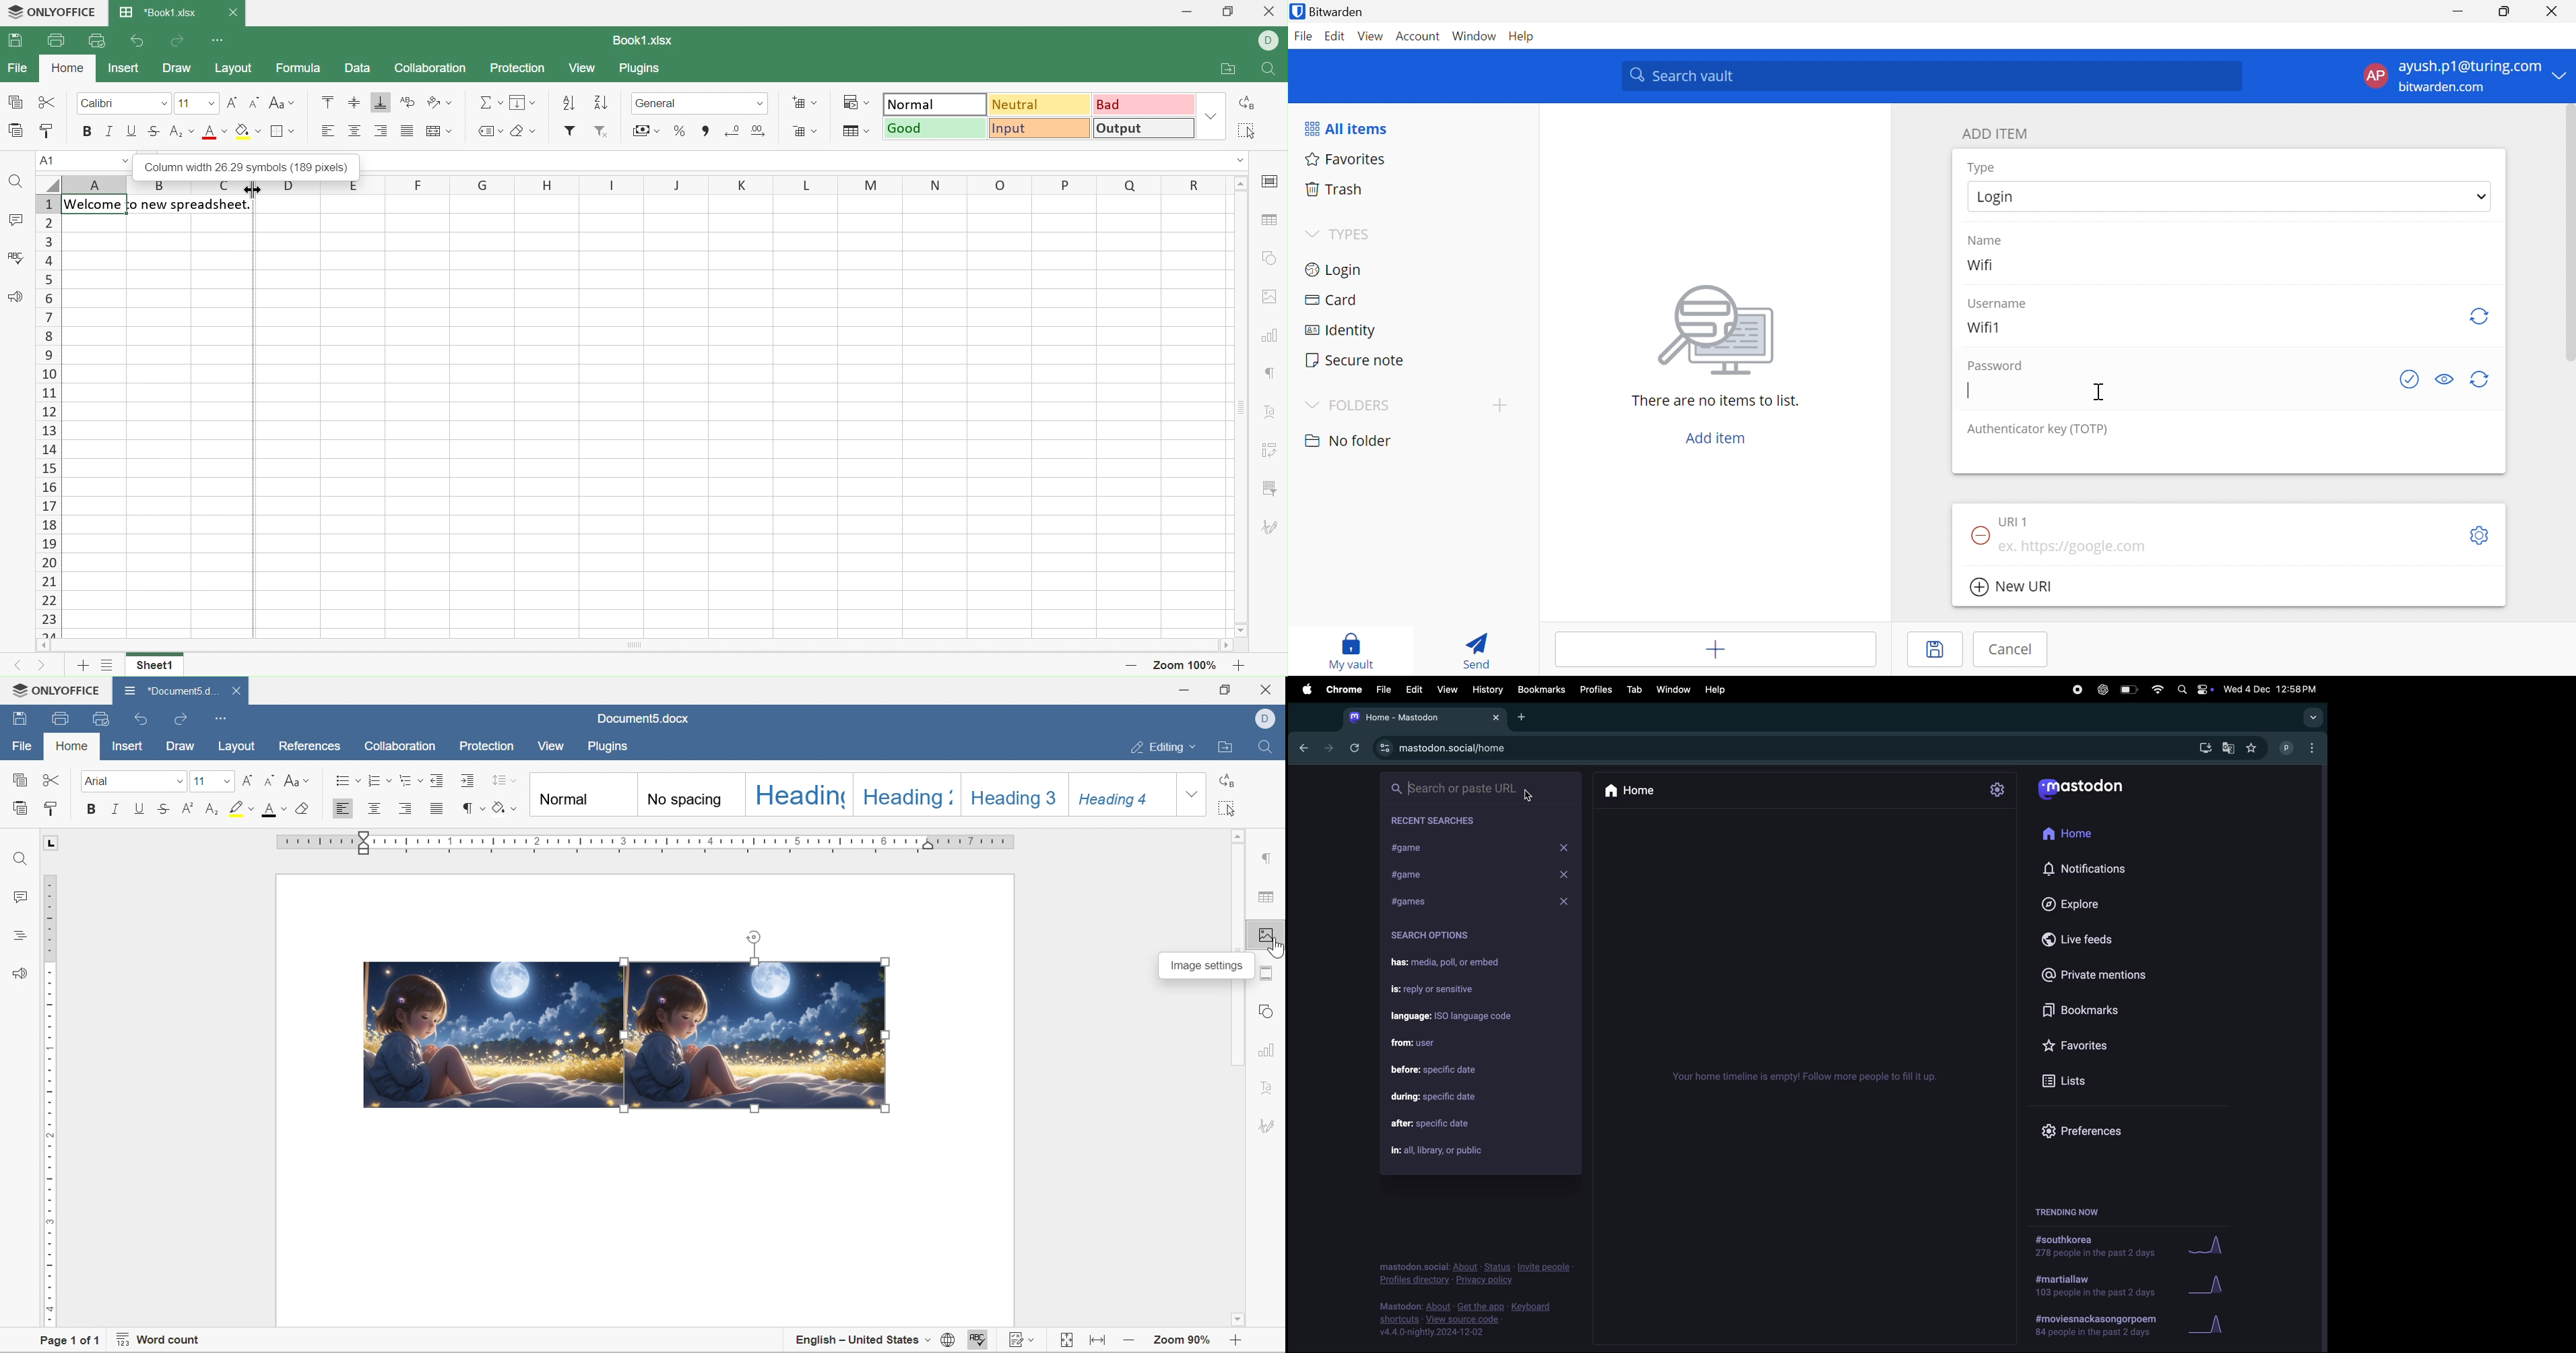 The image size is (2576, 1372). I want to click on Protection, so click(519, 68).